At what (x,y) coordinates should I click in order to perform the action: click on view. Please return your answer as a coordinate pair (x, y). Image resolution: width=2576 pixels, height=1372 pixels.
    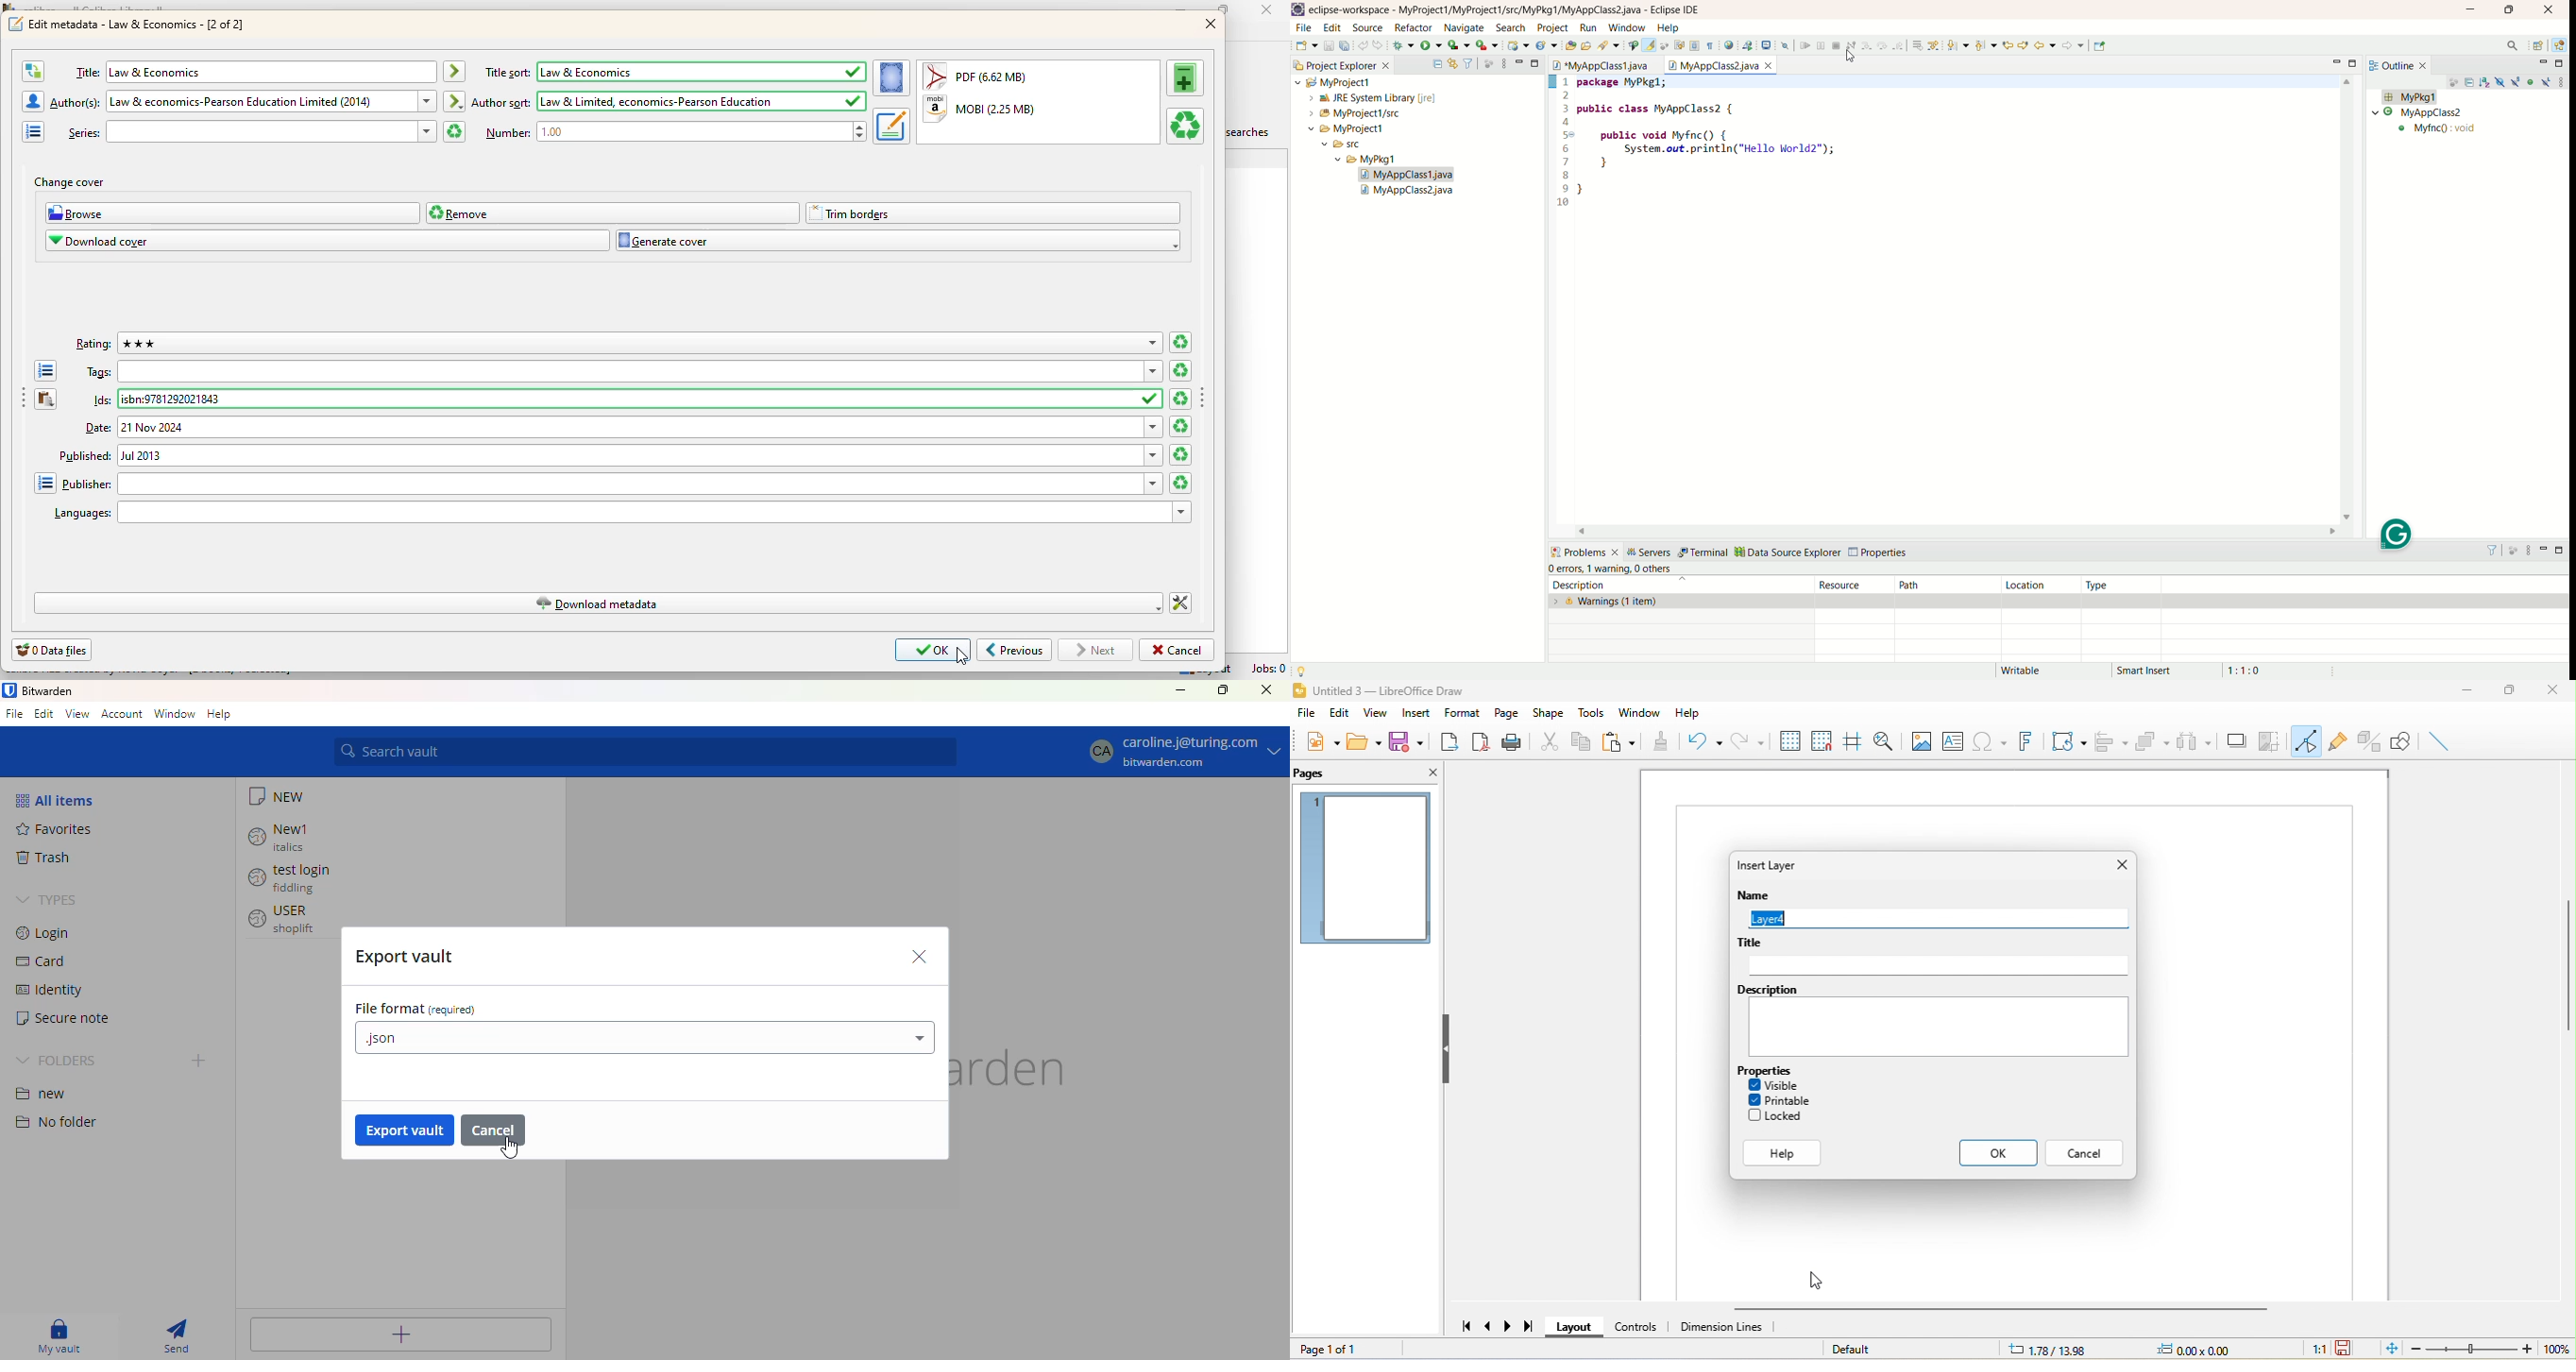
    Looking at the image, I should click on (1374, 713).